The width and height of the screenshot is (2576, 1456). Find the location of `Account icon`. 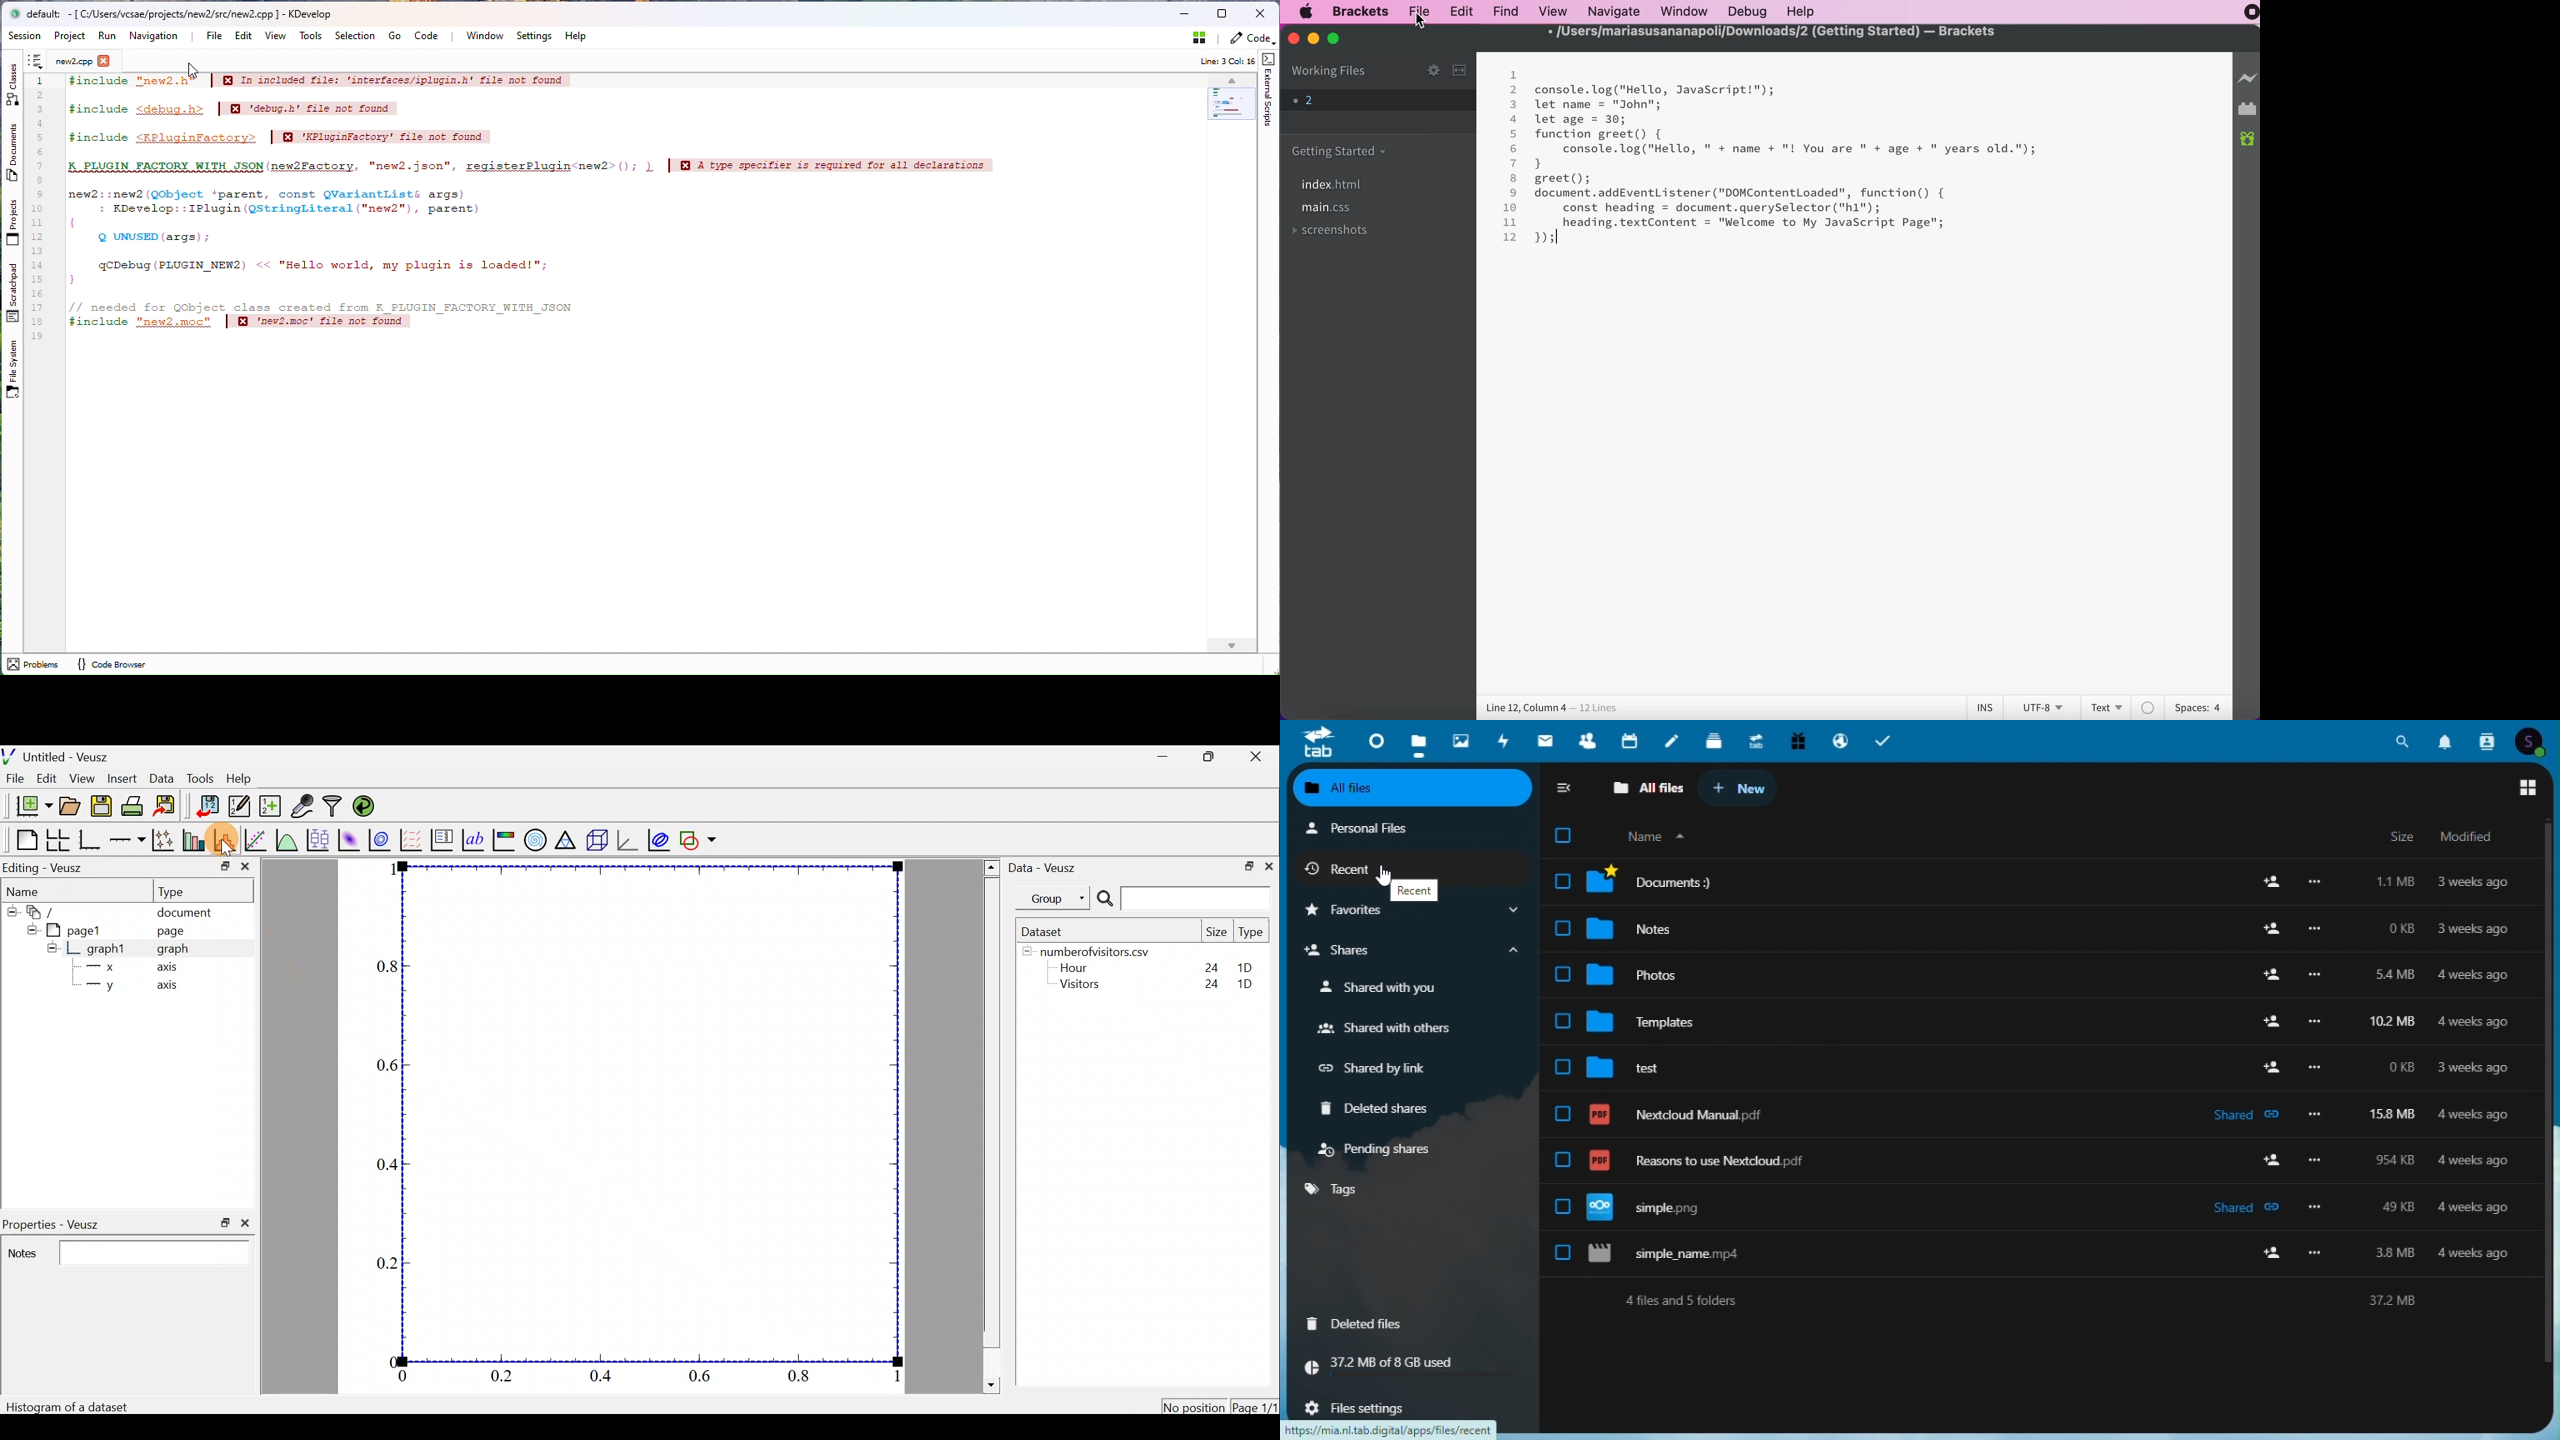

Account icon is located at coordinates (2531, 740).